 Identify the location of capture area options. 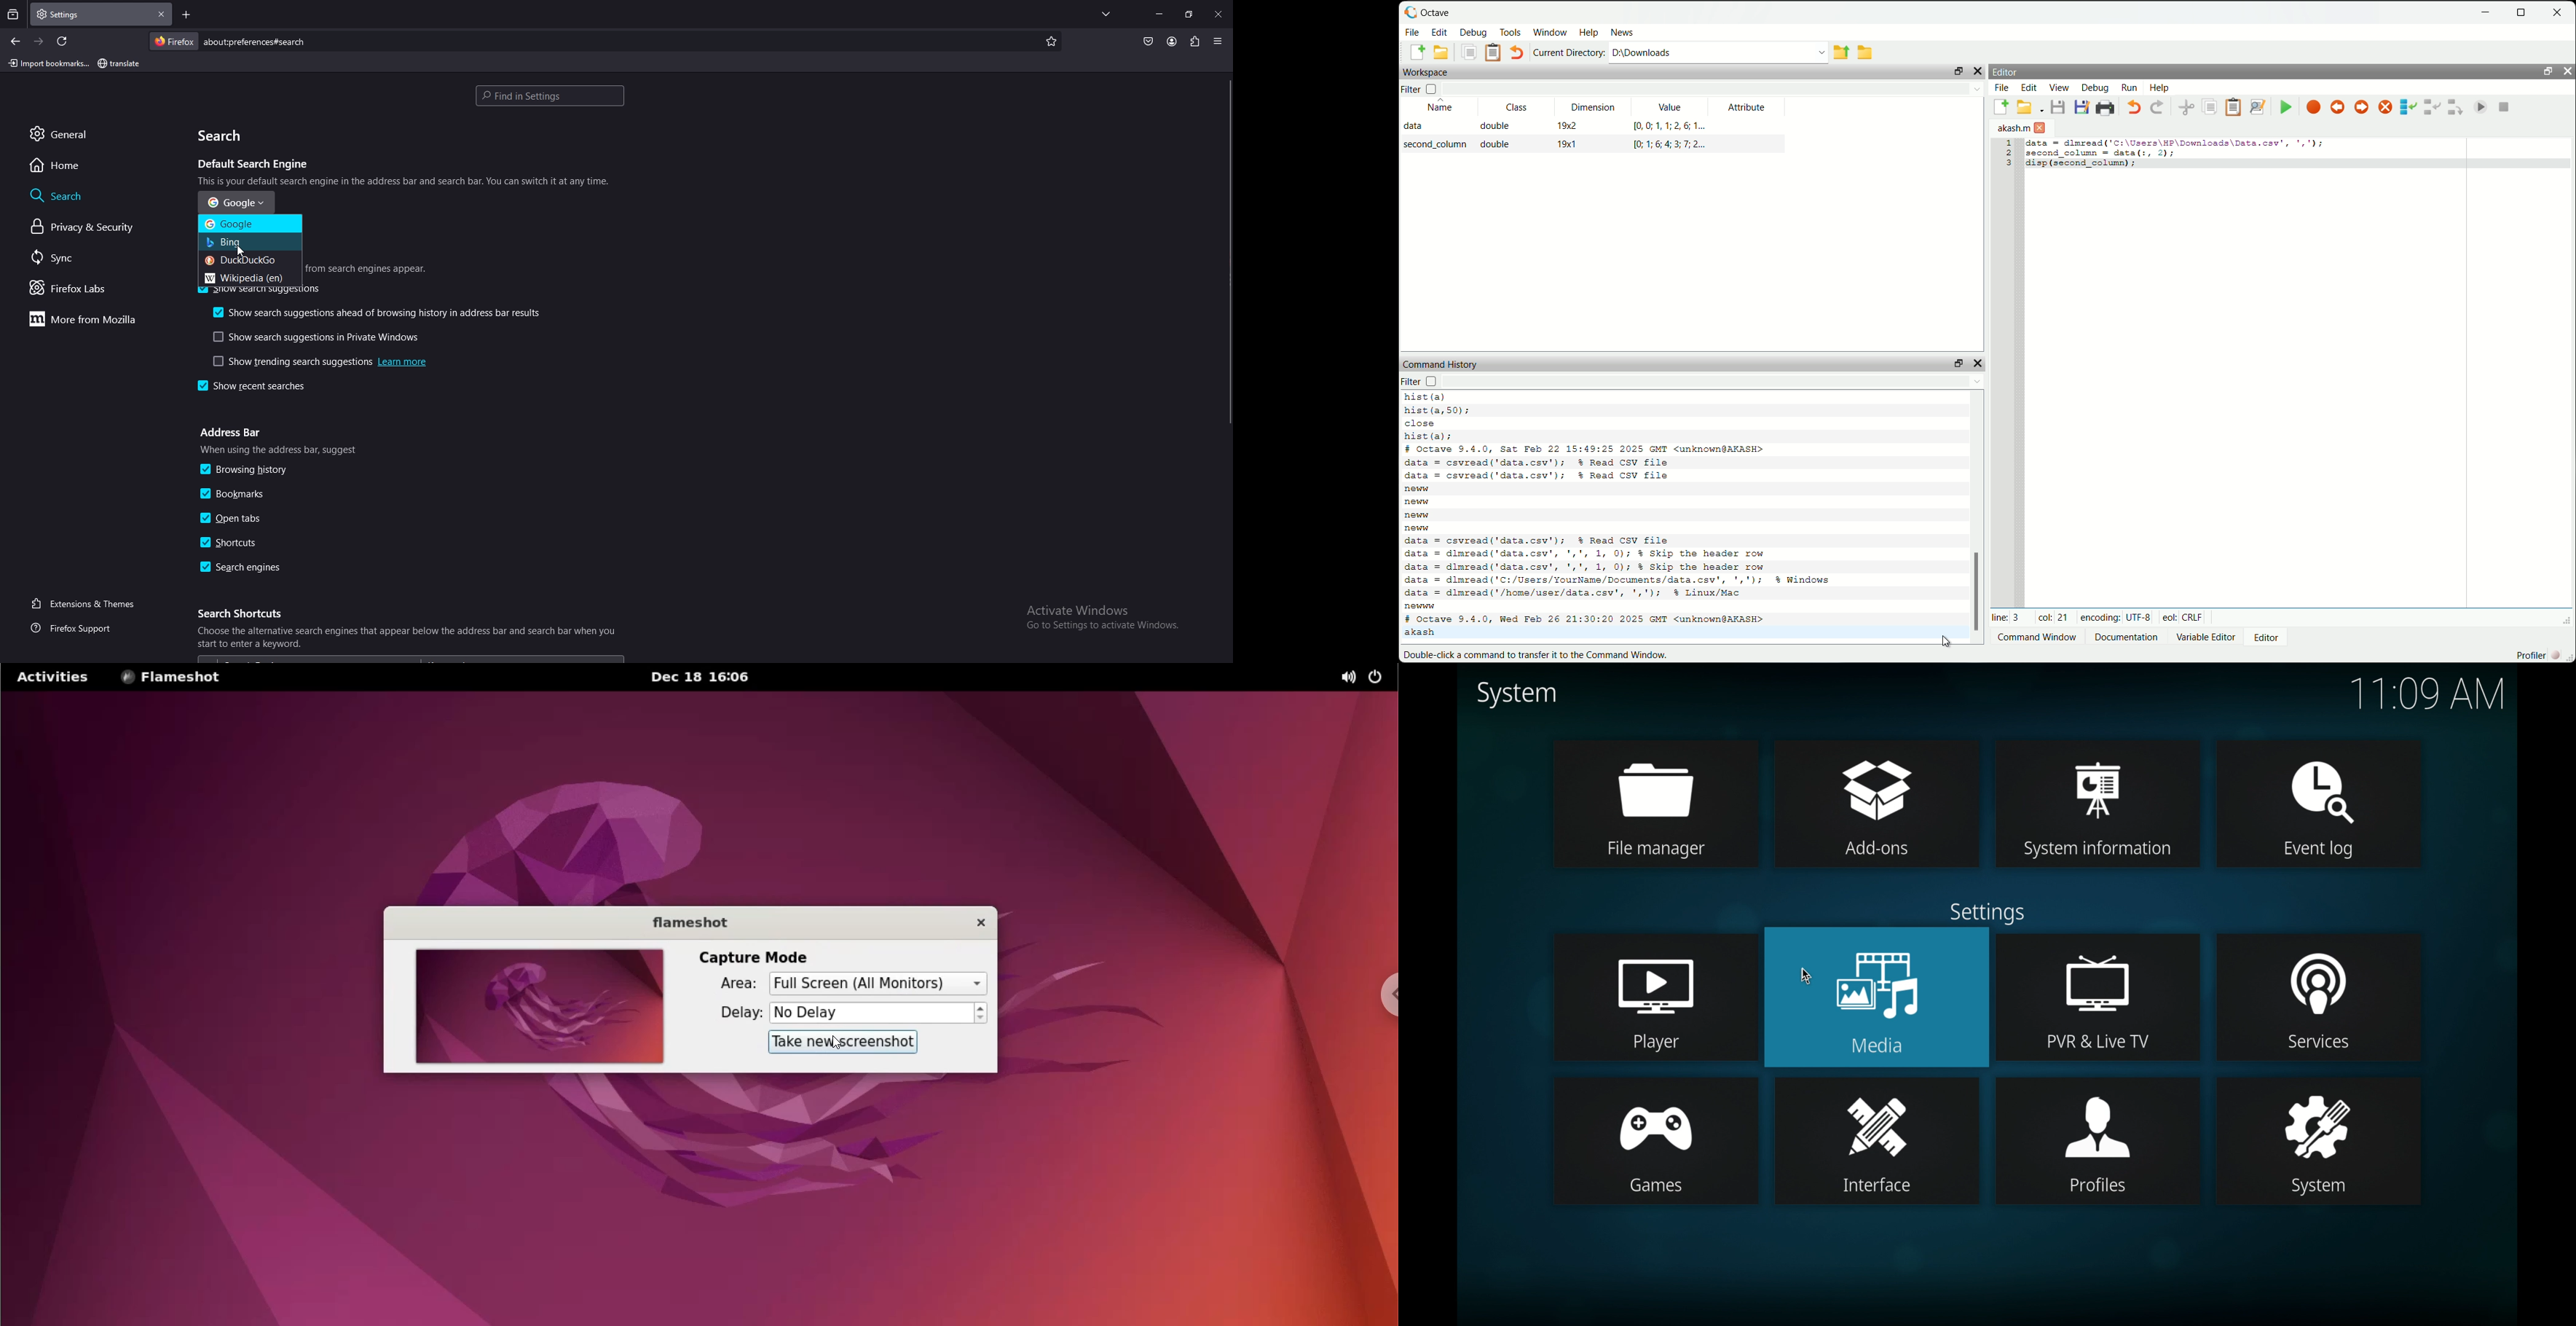
(875, 984).